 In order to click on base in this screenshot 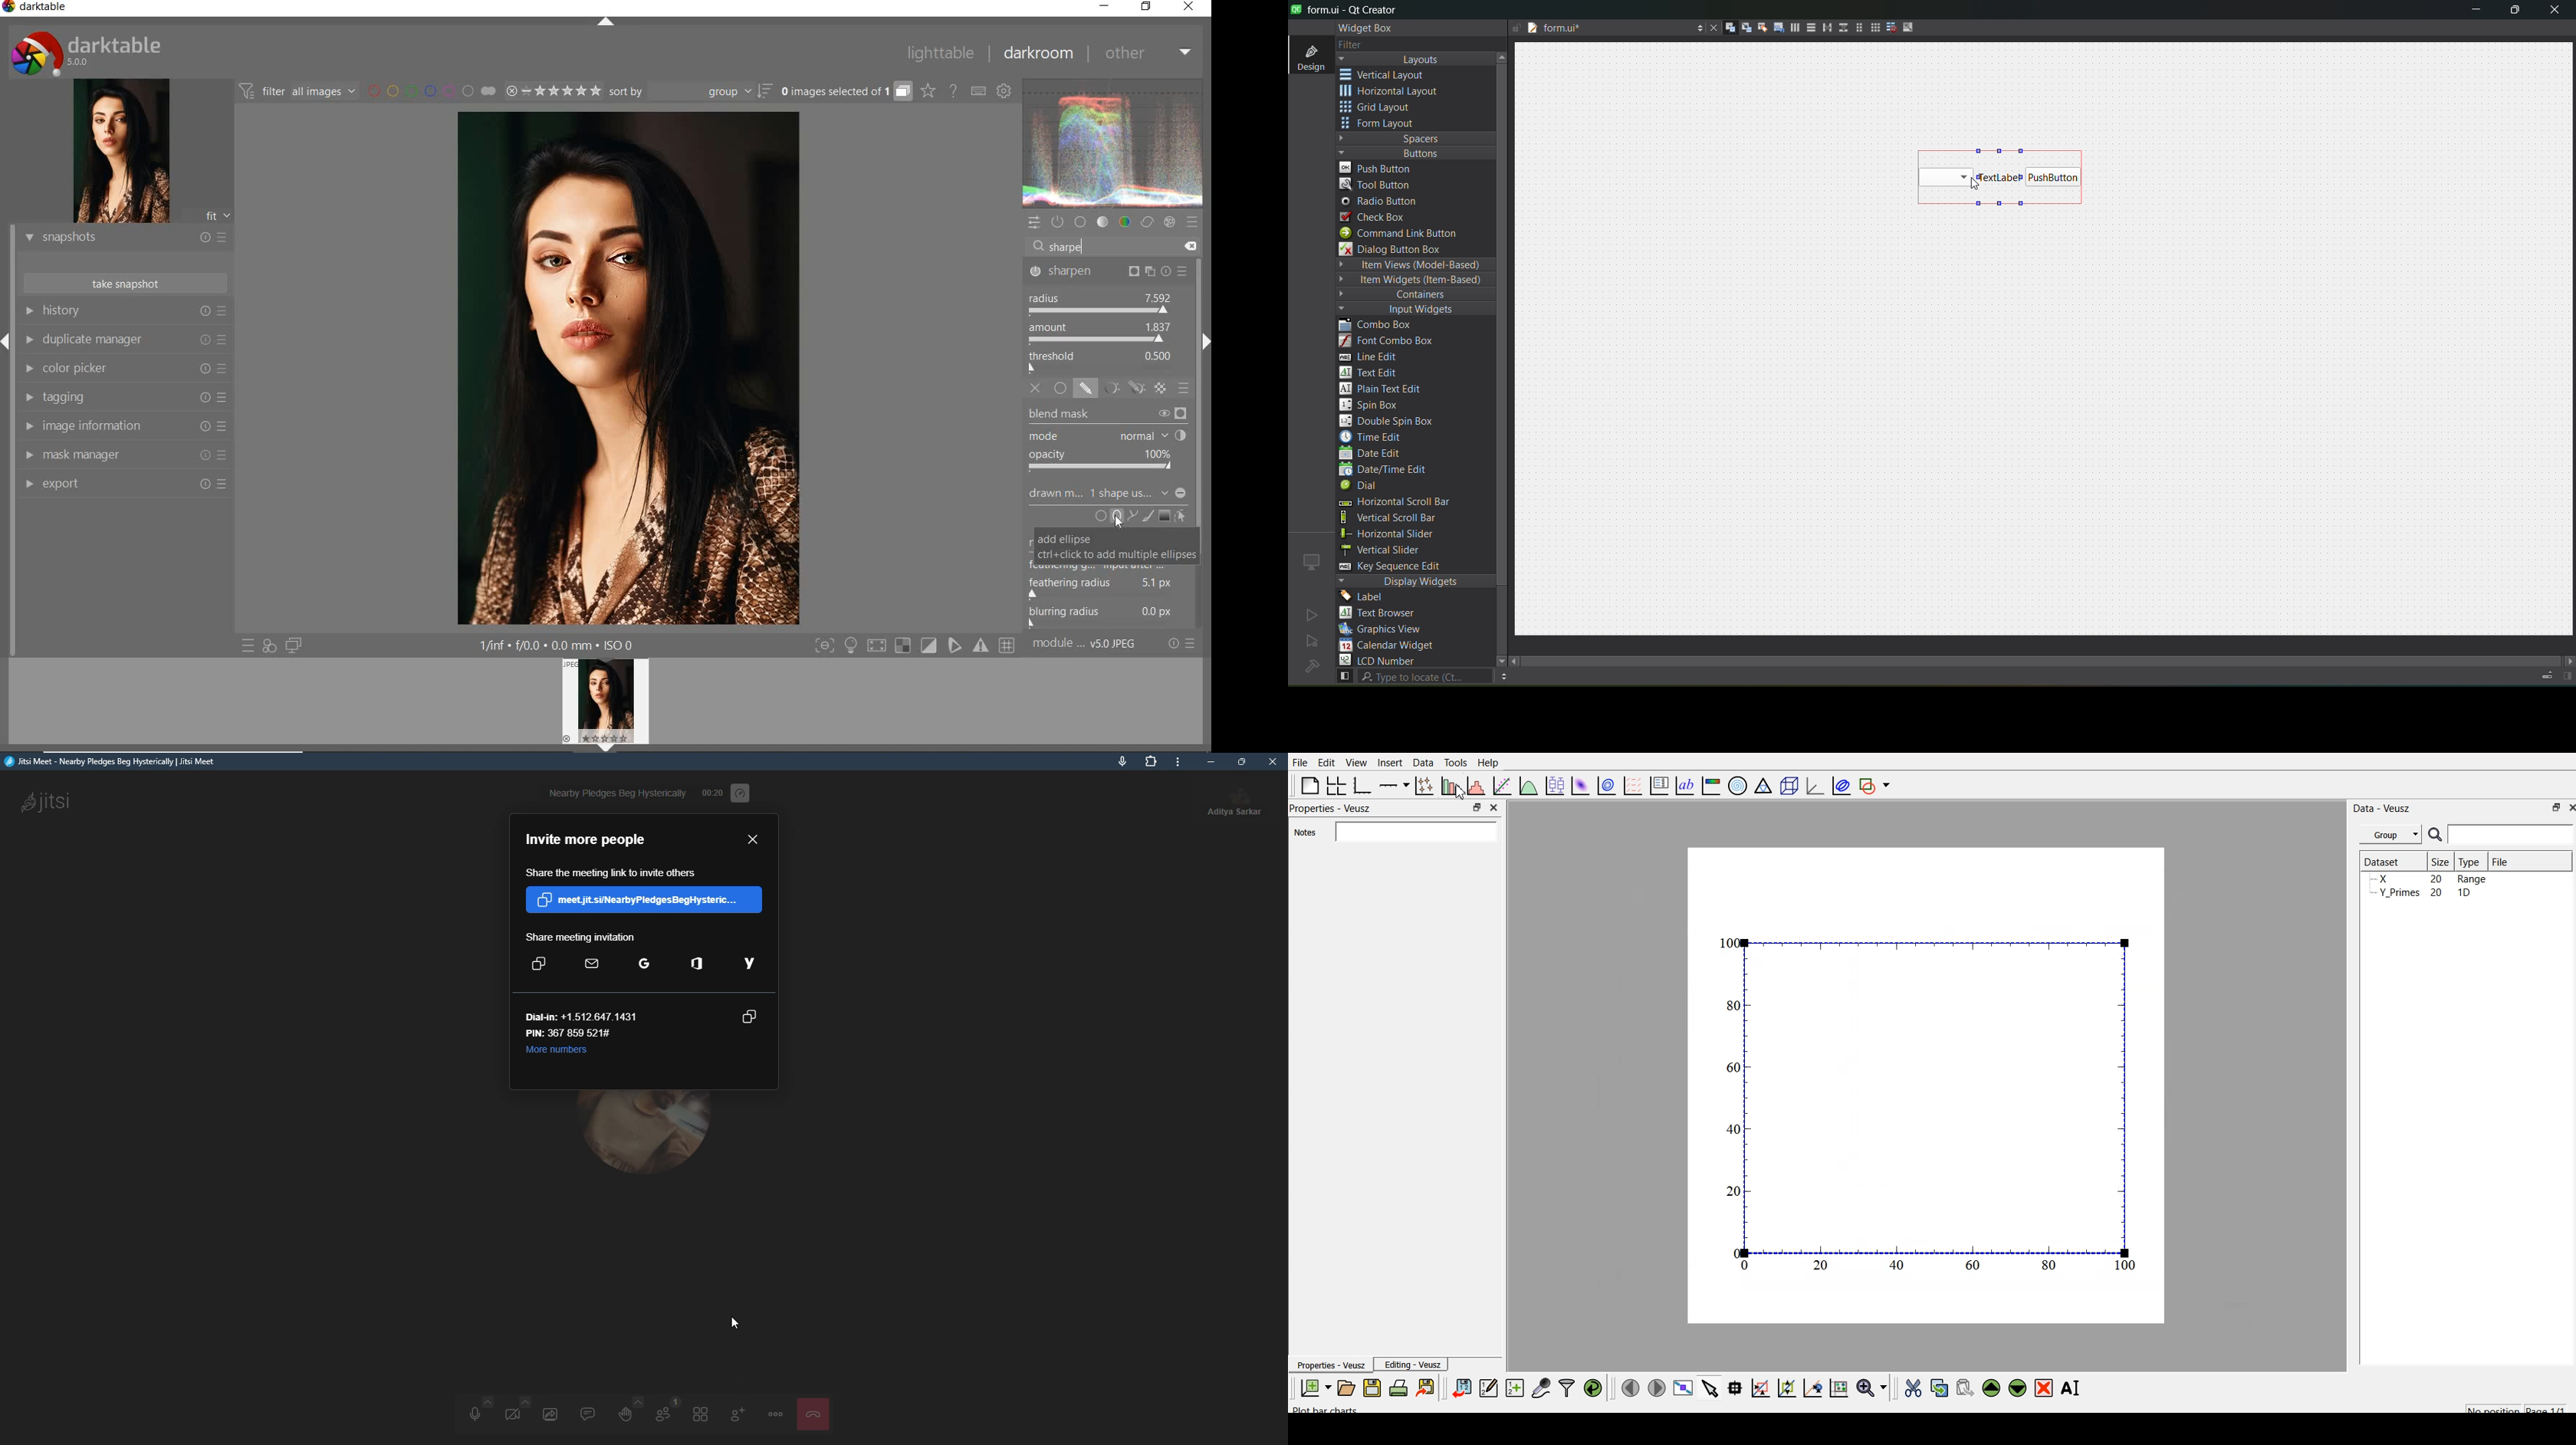, I will do `click(1080, 221)`.